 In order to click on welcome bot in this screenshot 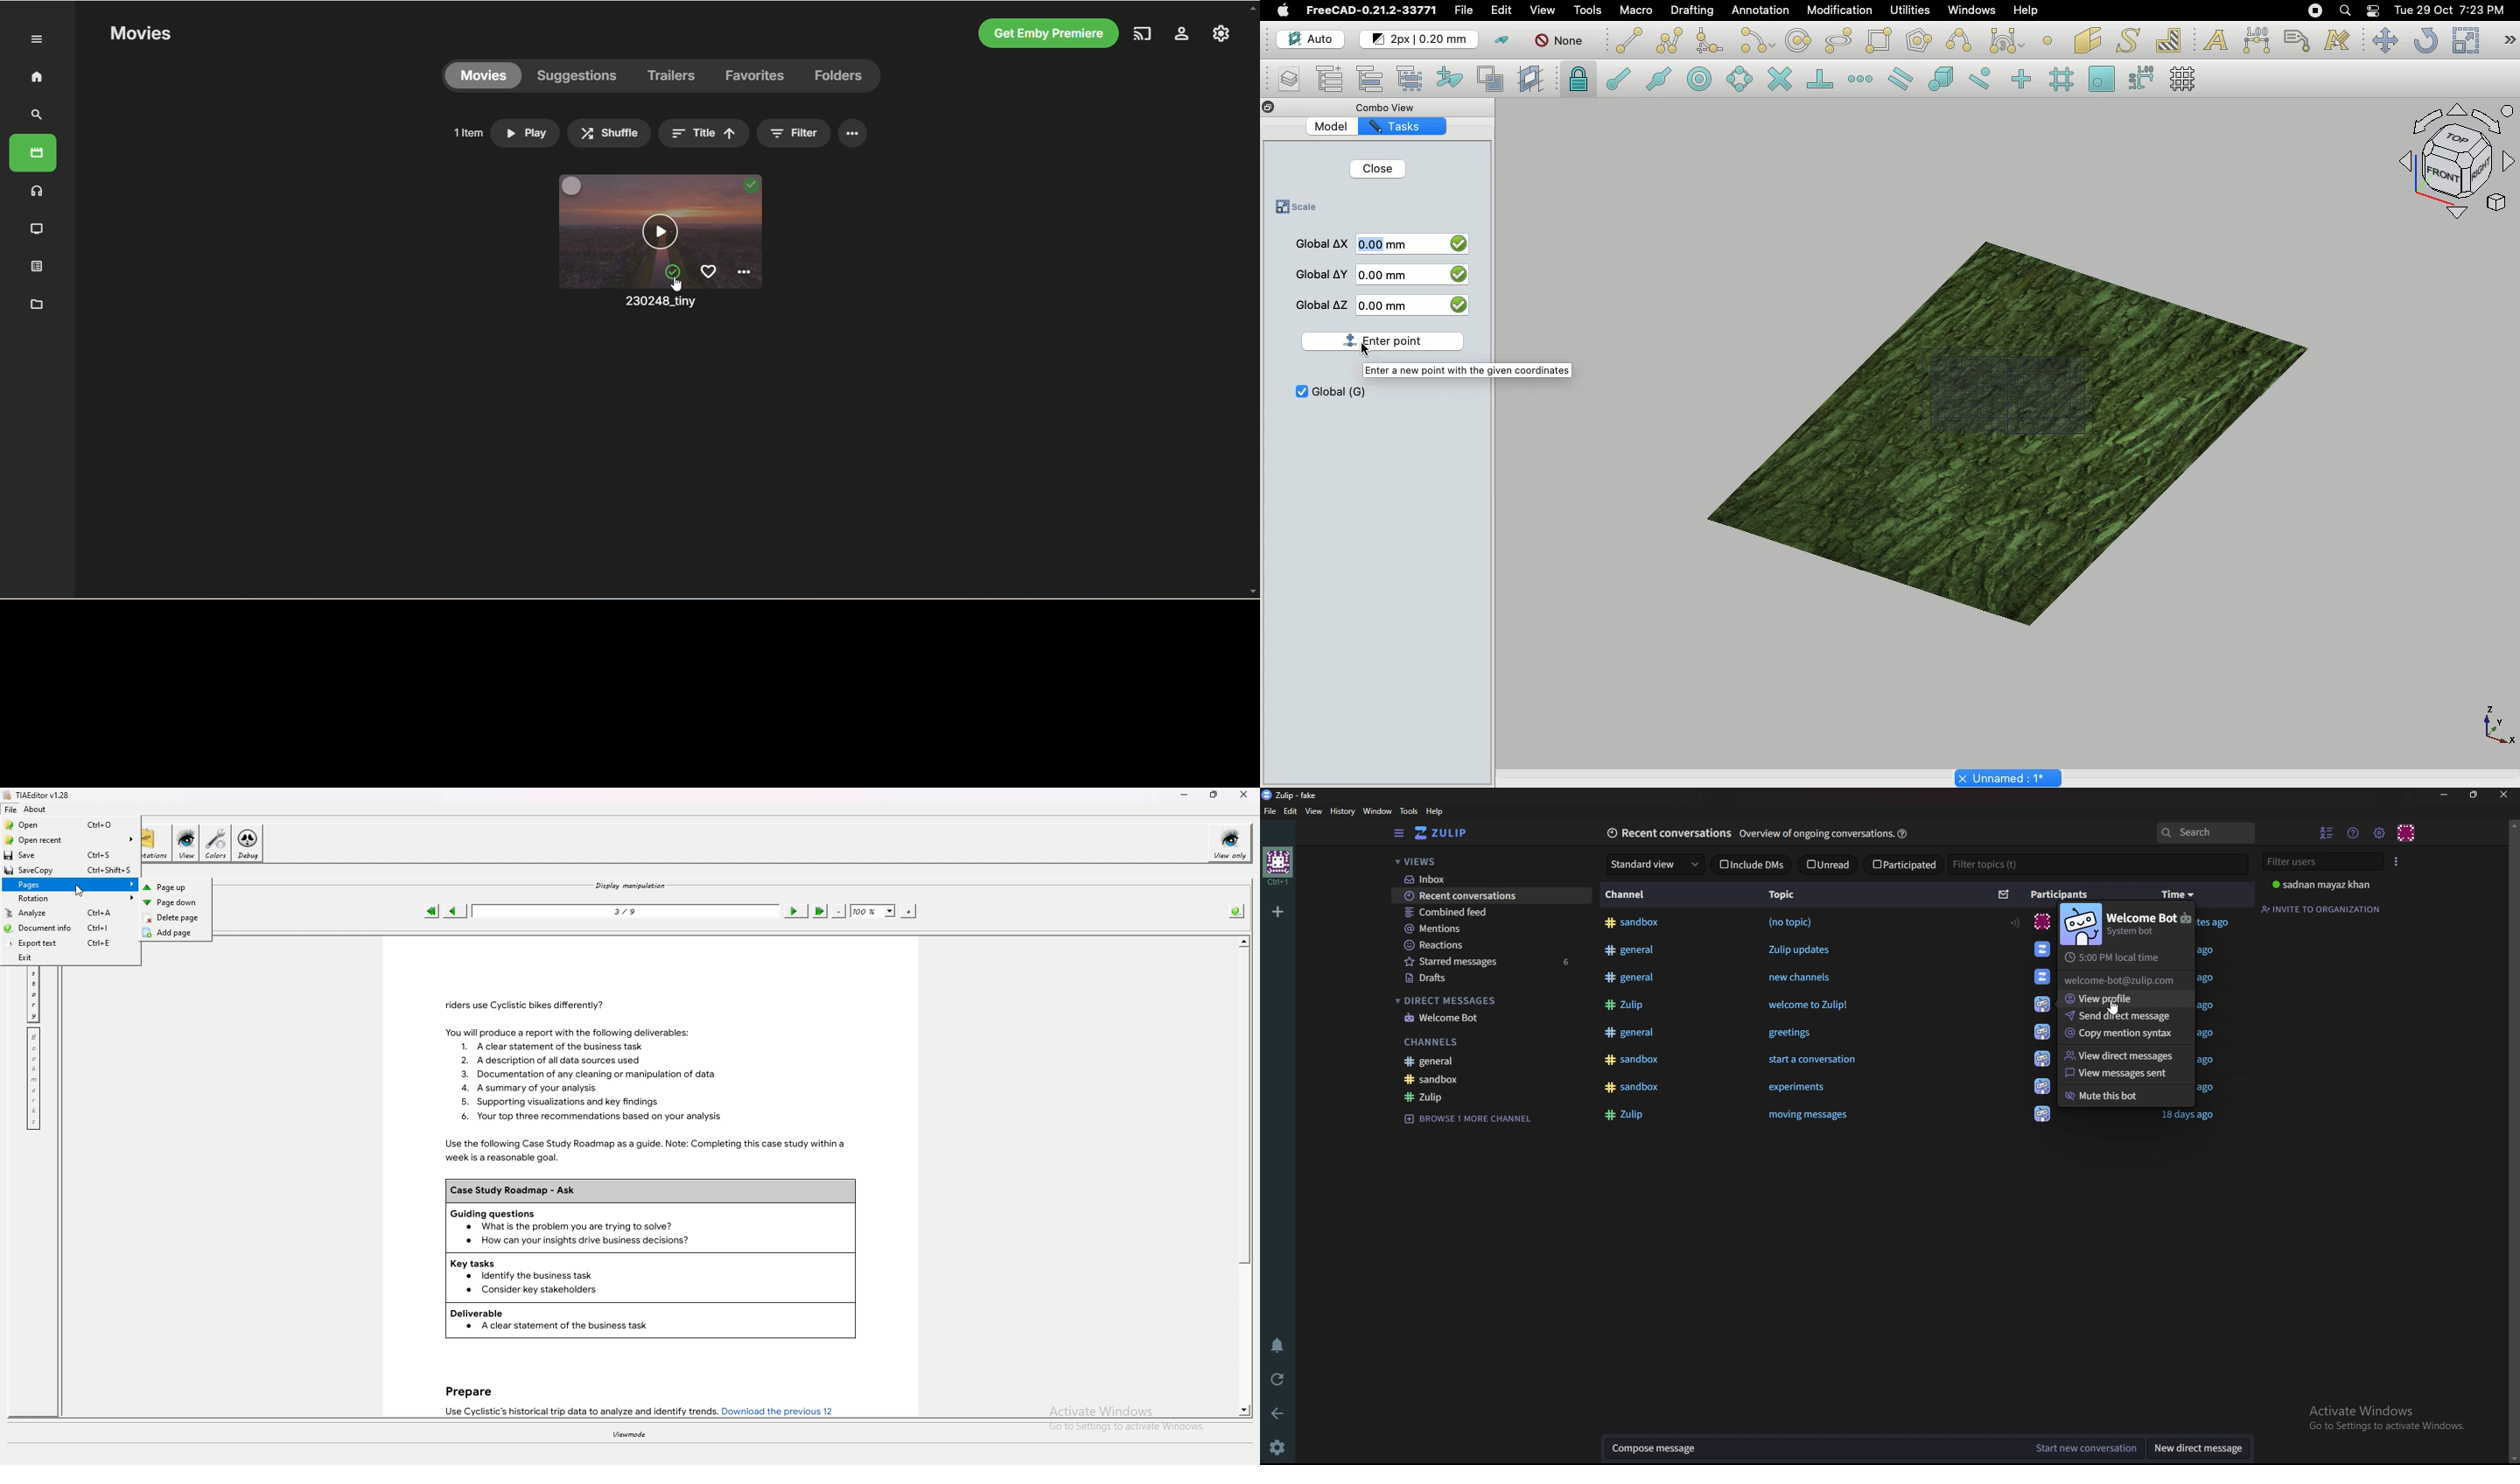, I will do `click(2151, 924)`.